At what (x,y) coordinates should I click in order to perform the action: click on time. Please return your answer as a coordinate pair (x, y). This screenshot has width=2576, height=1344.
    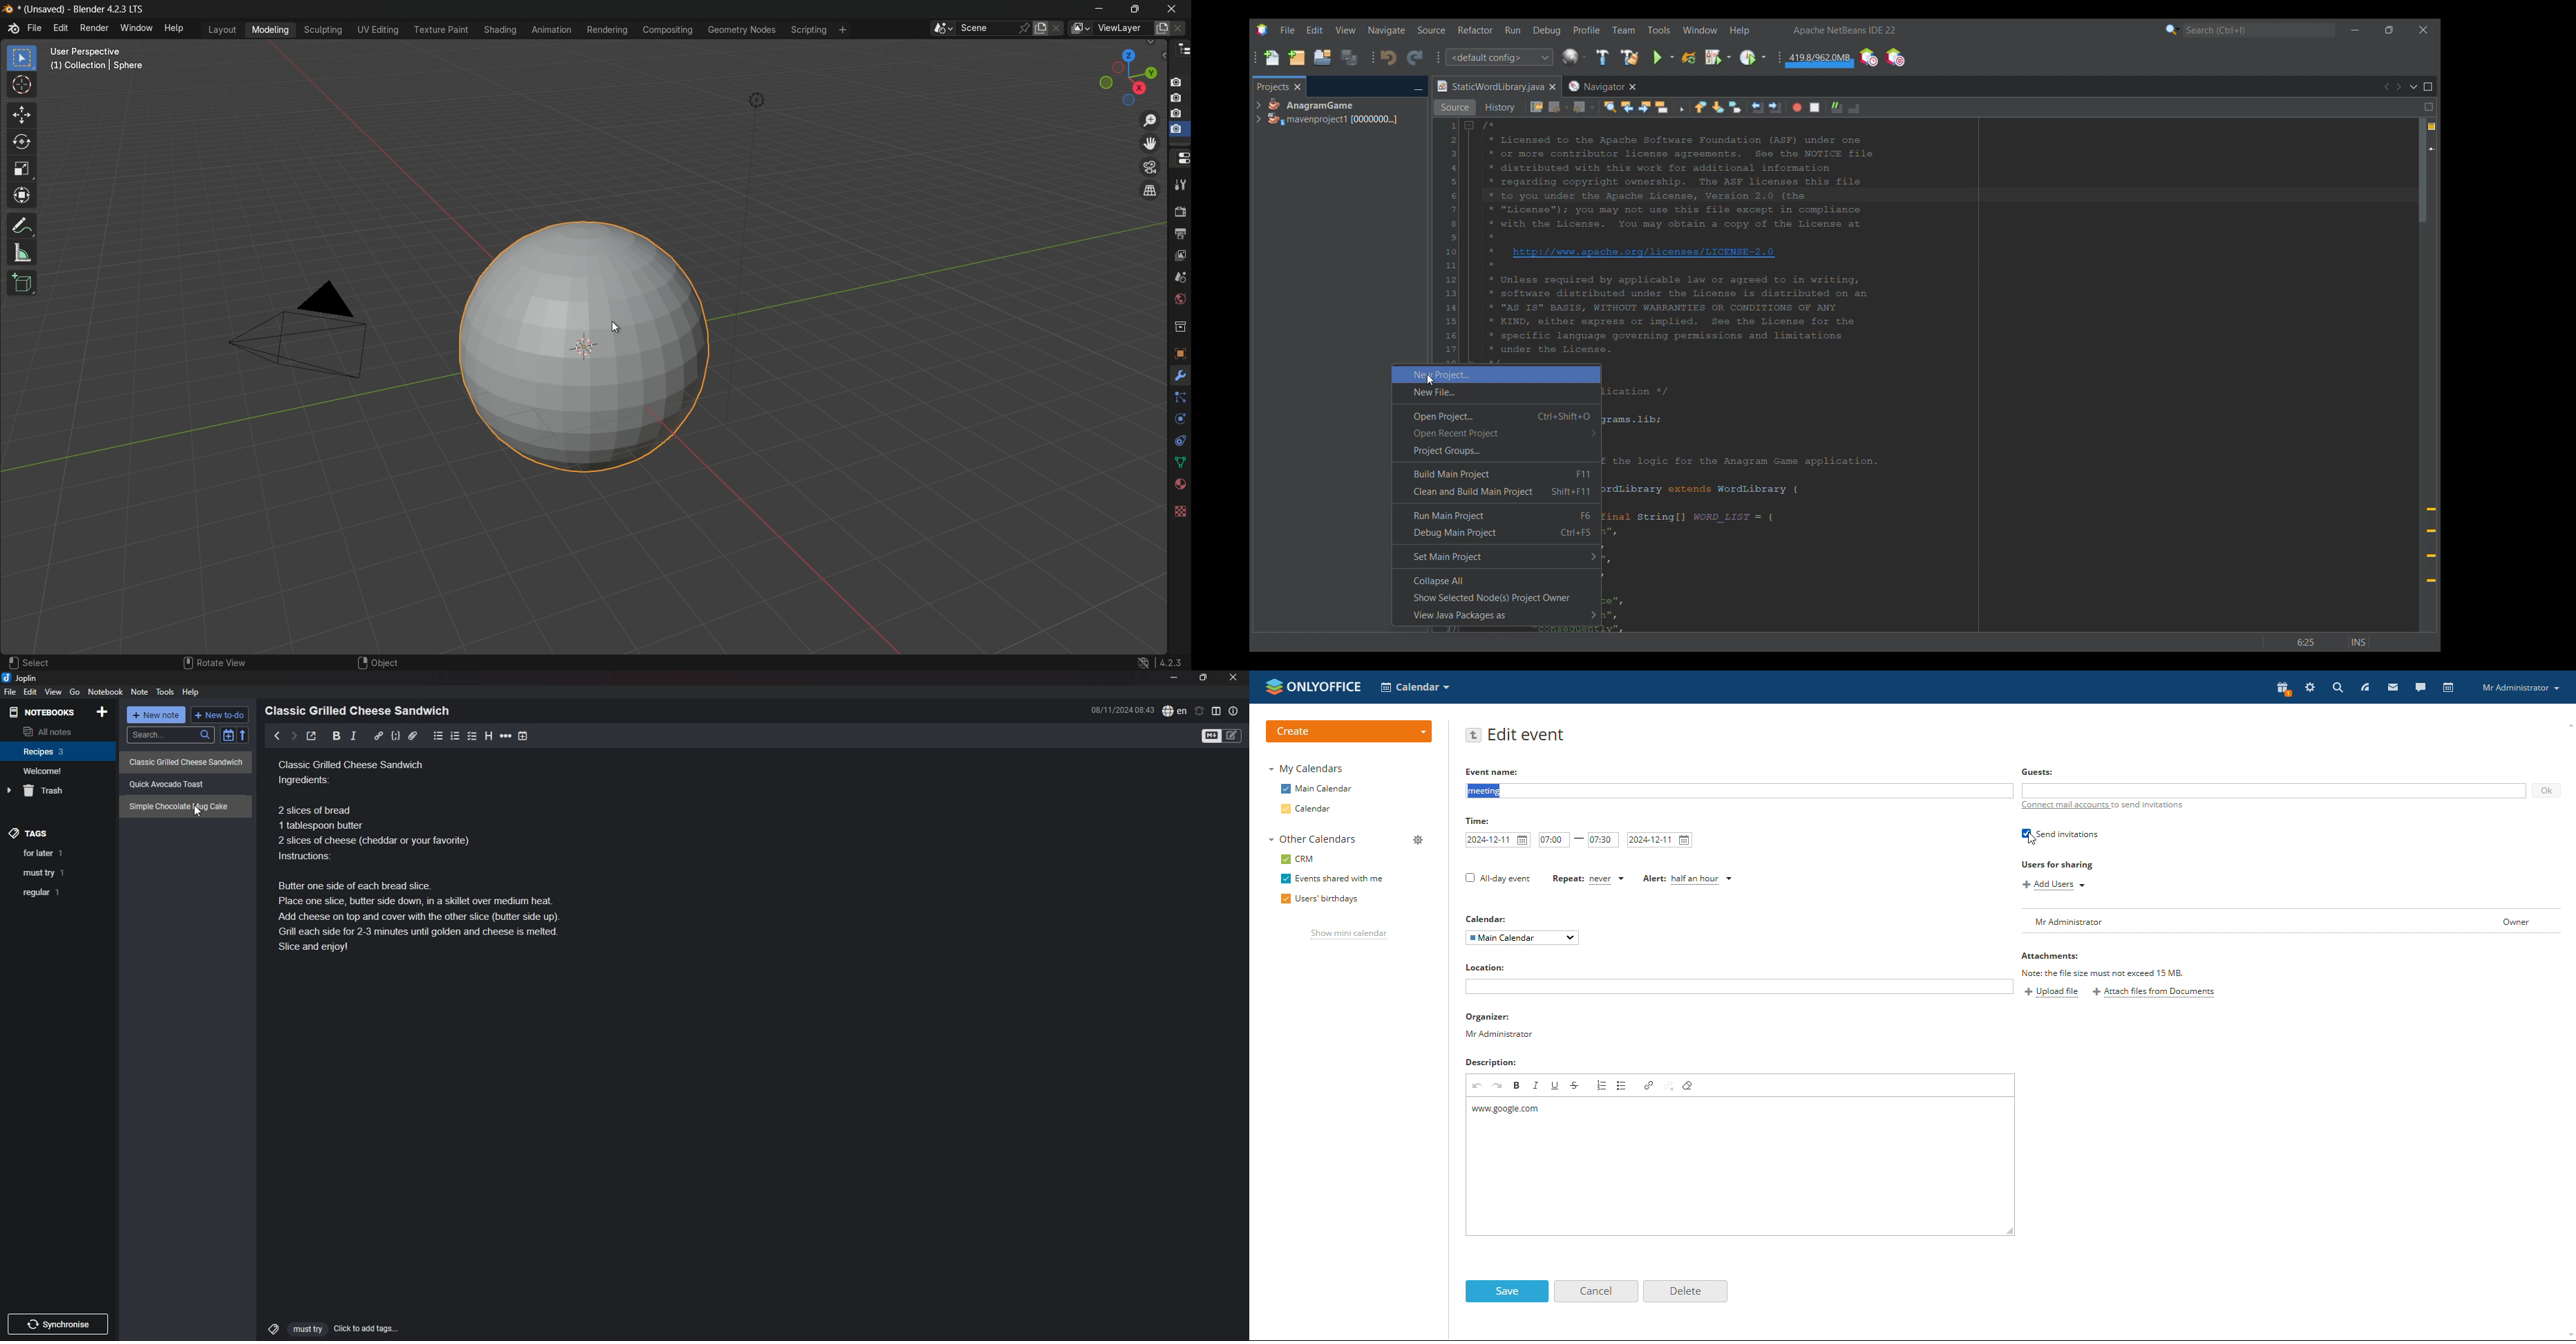
    Looking at the image, I should click on (1123, 710).